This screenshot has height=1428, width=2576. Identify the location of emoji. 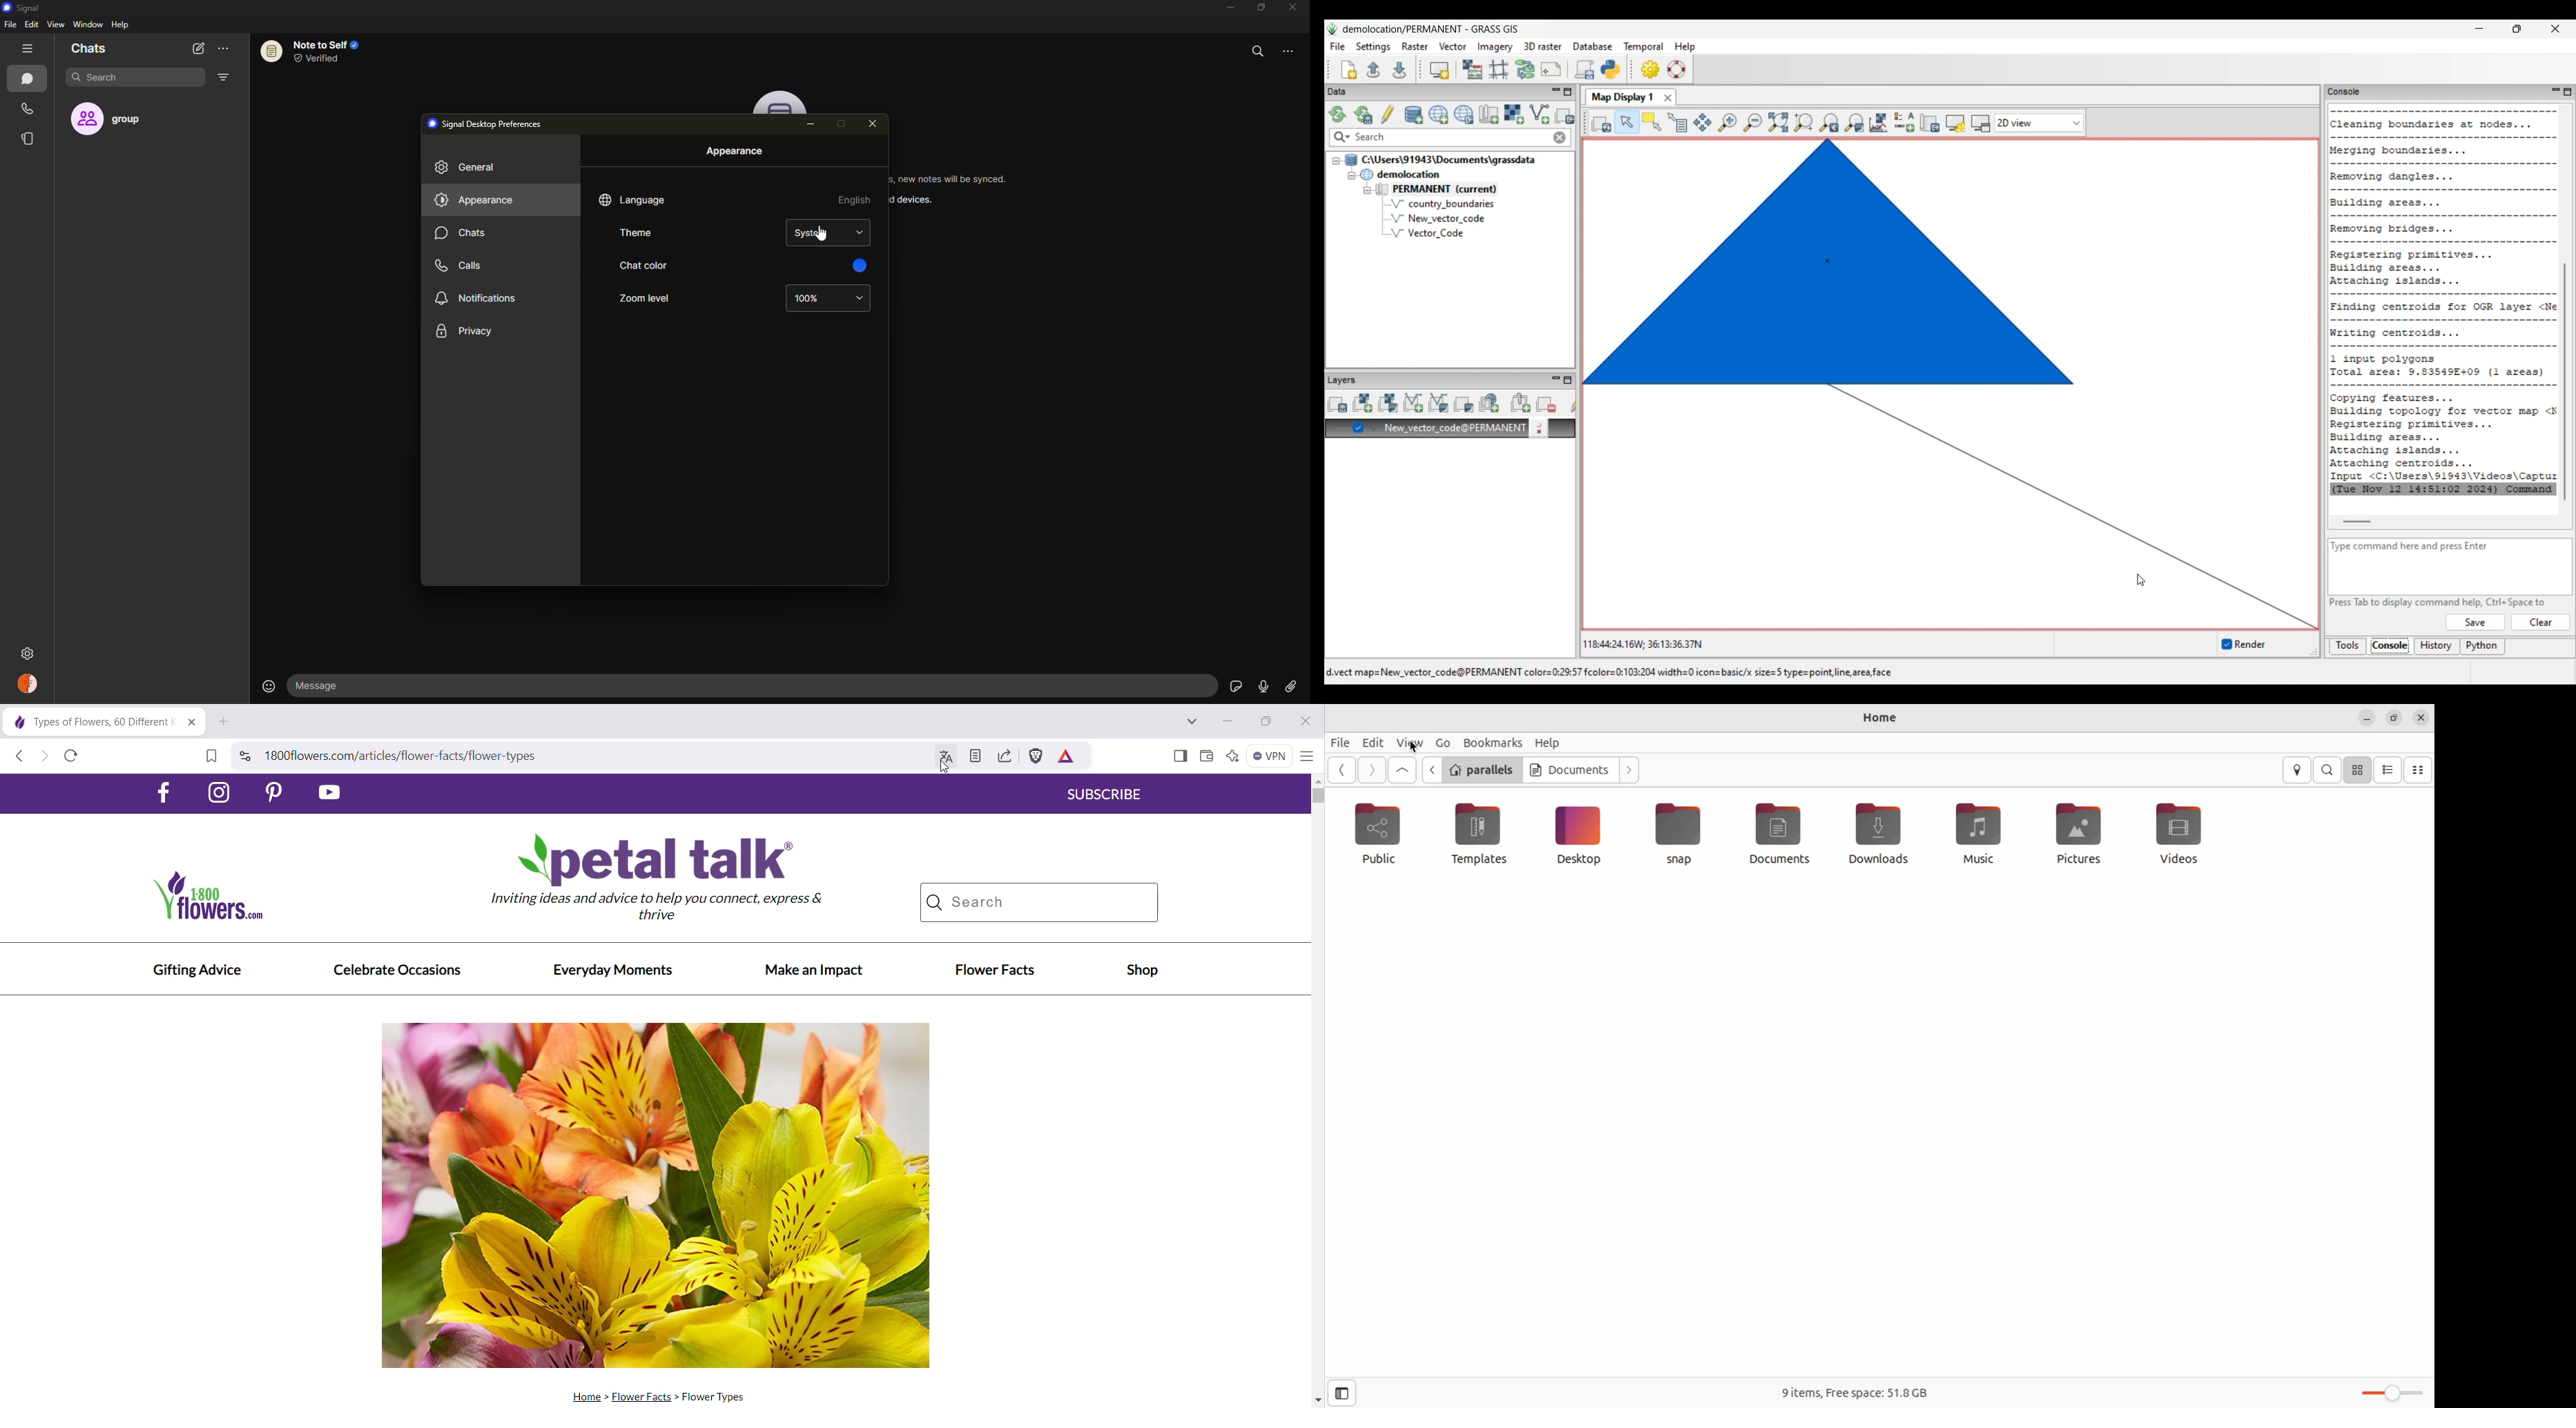
(265, 684).